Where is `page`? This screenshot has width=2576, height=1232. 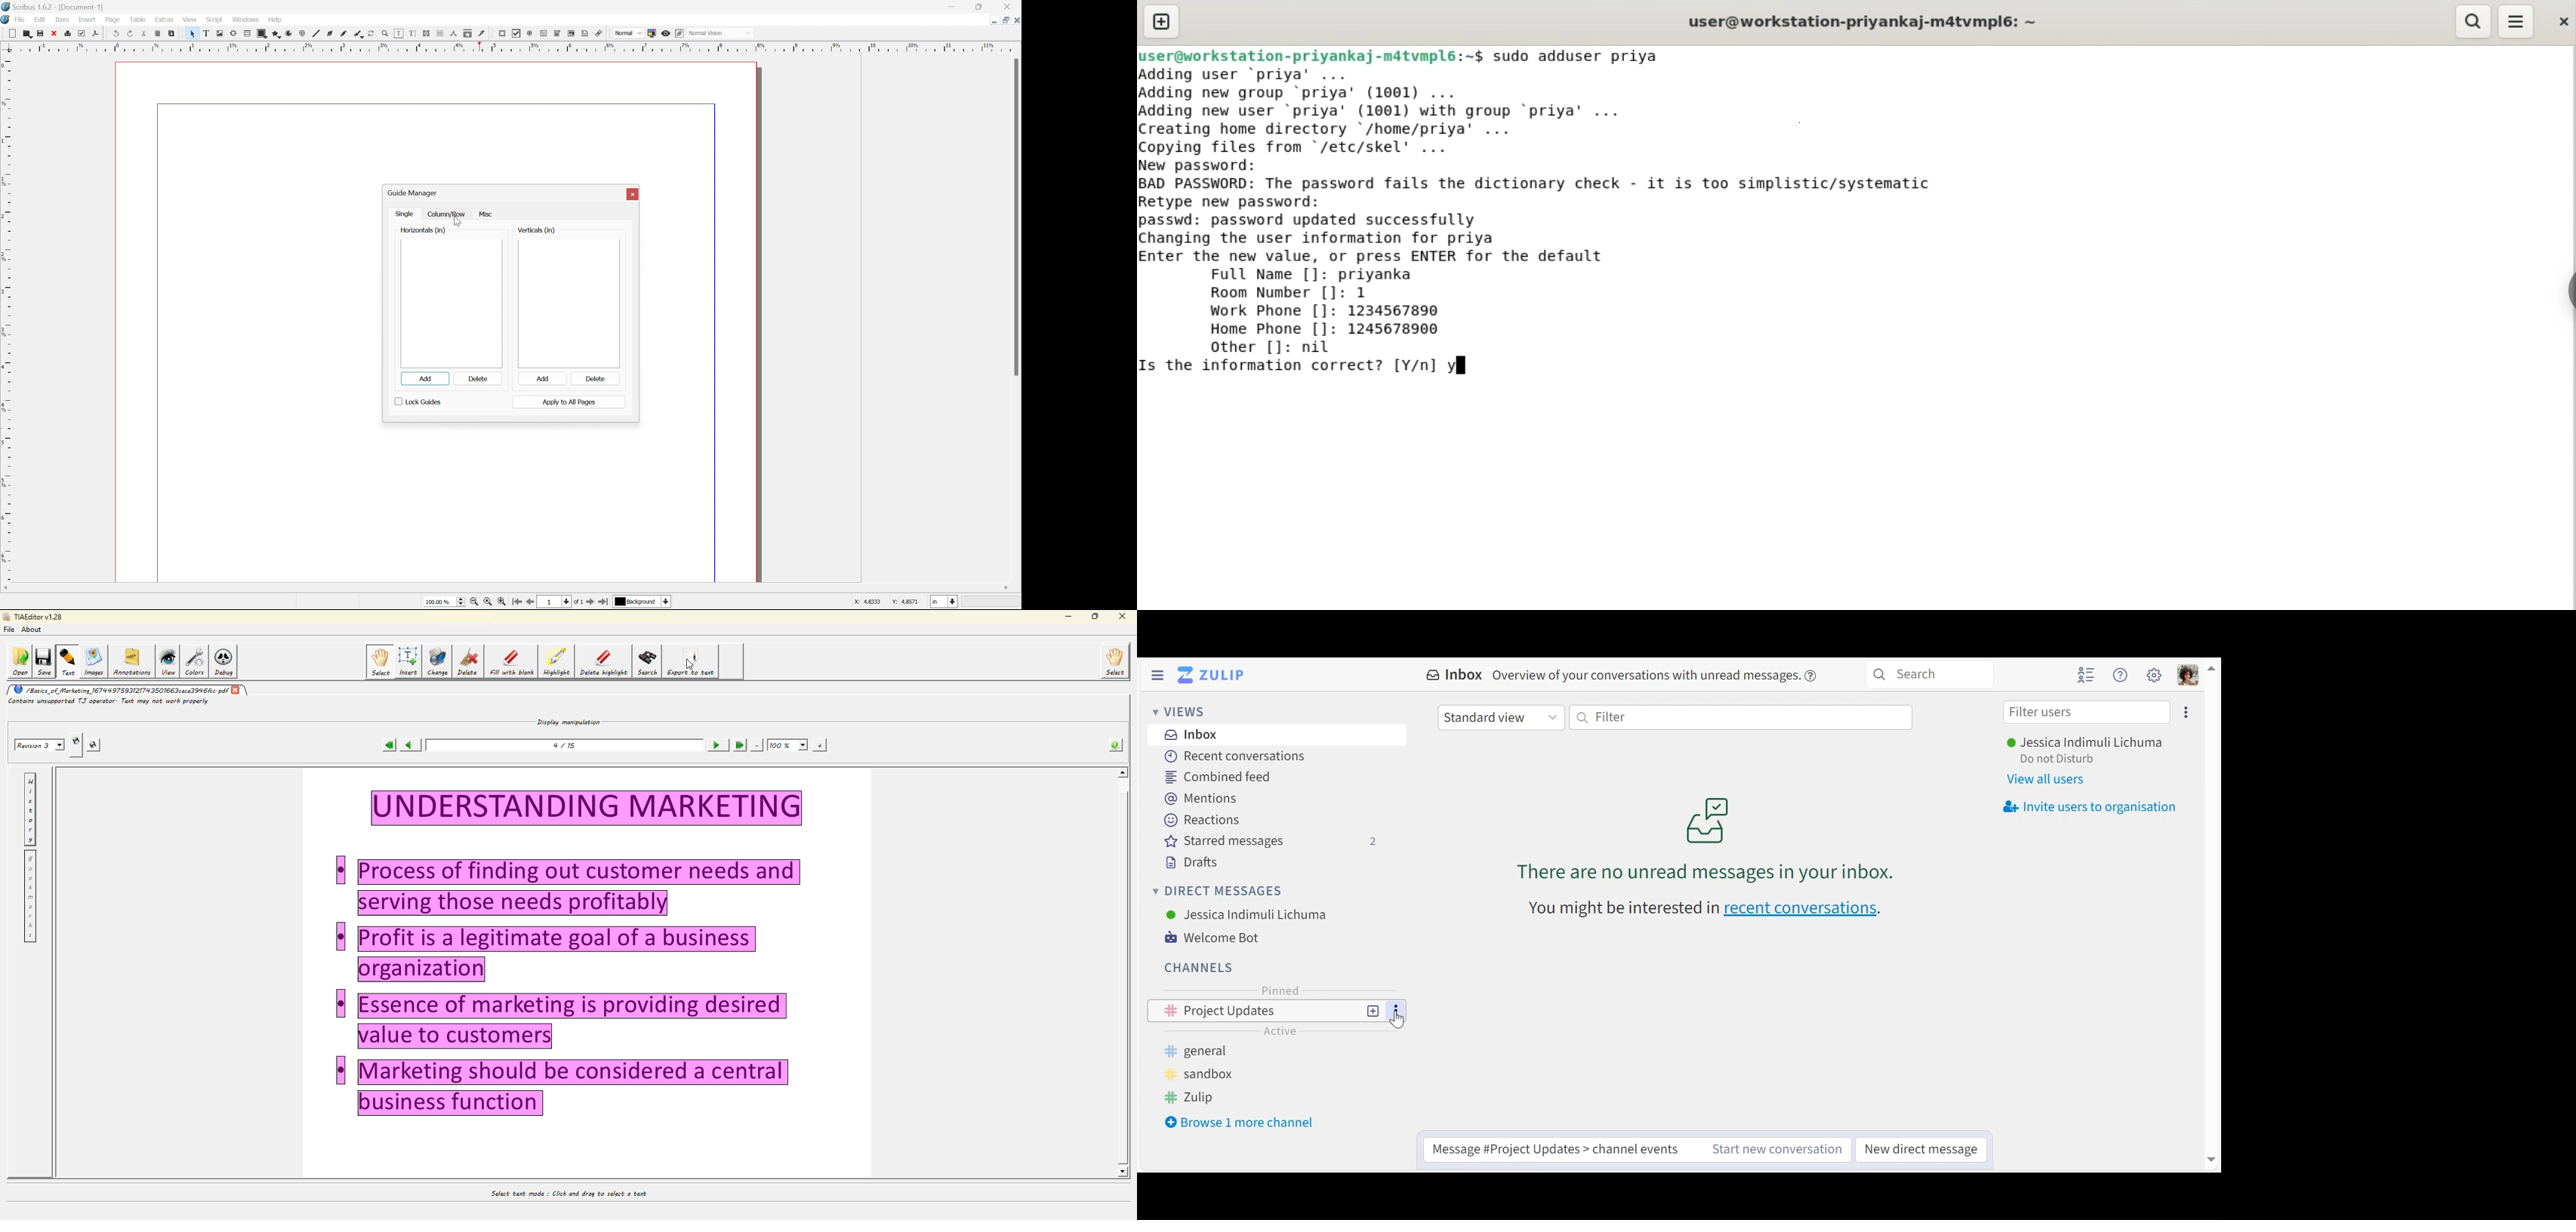
page is located at coordinates (113, 20).